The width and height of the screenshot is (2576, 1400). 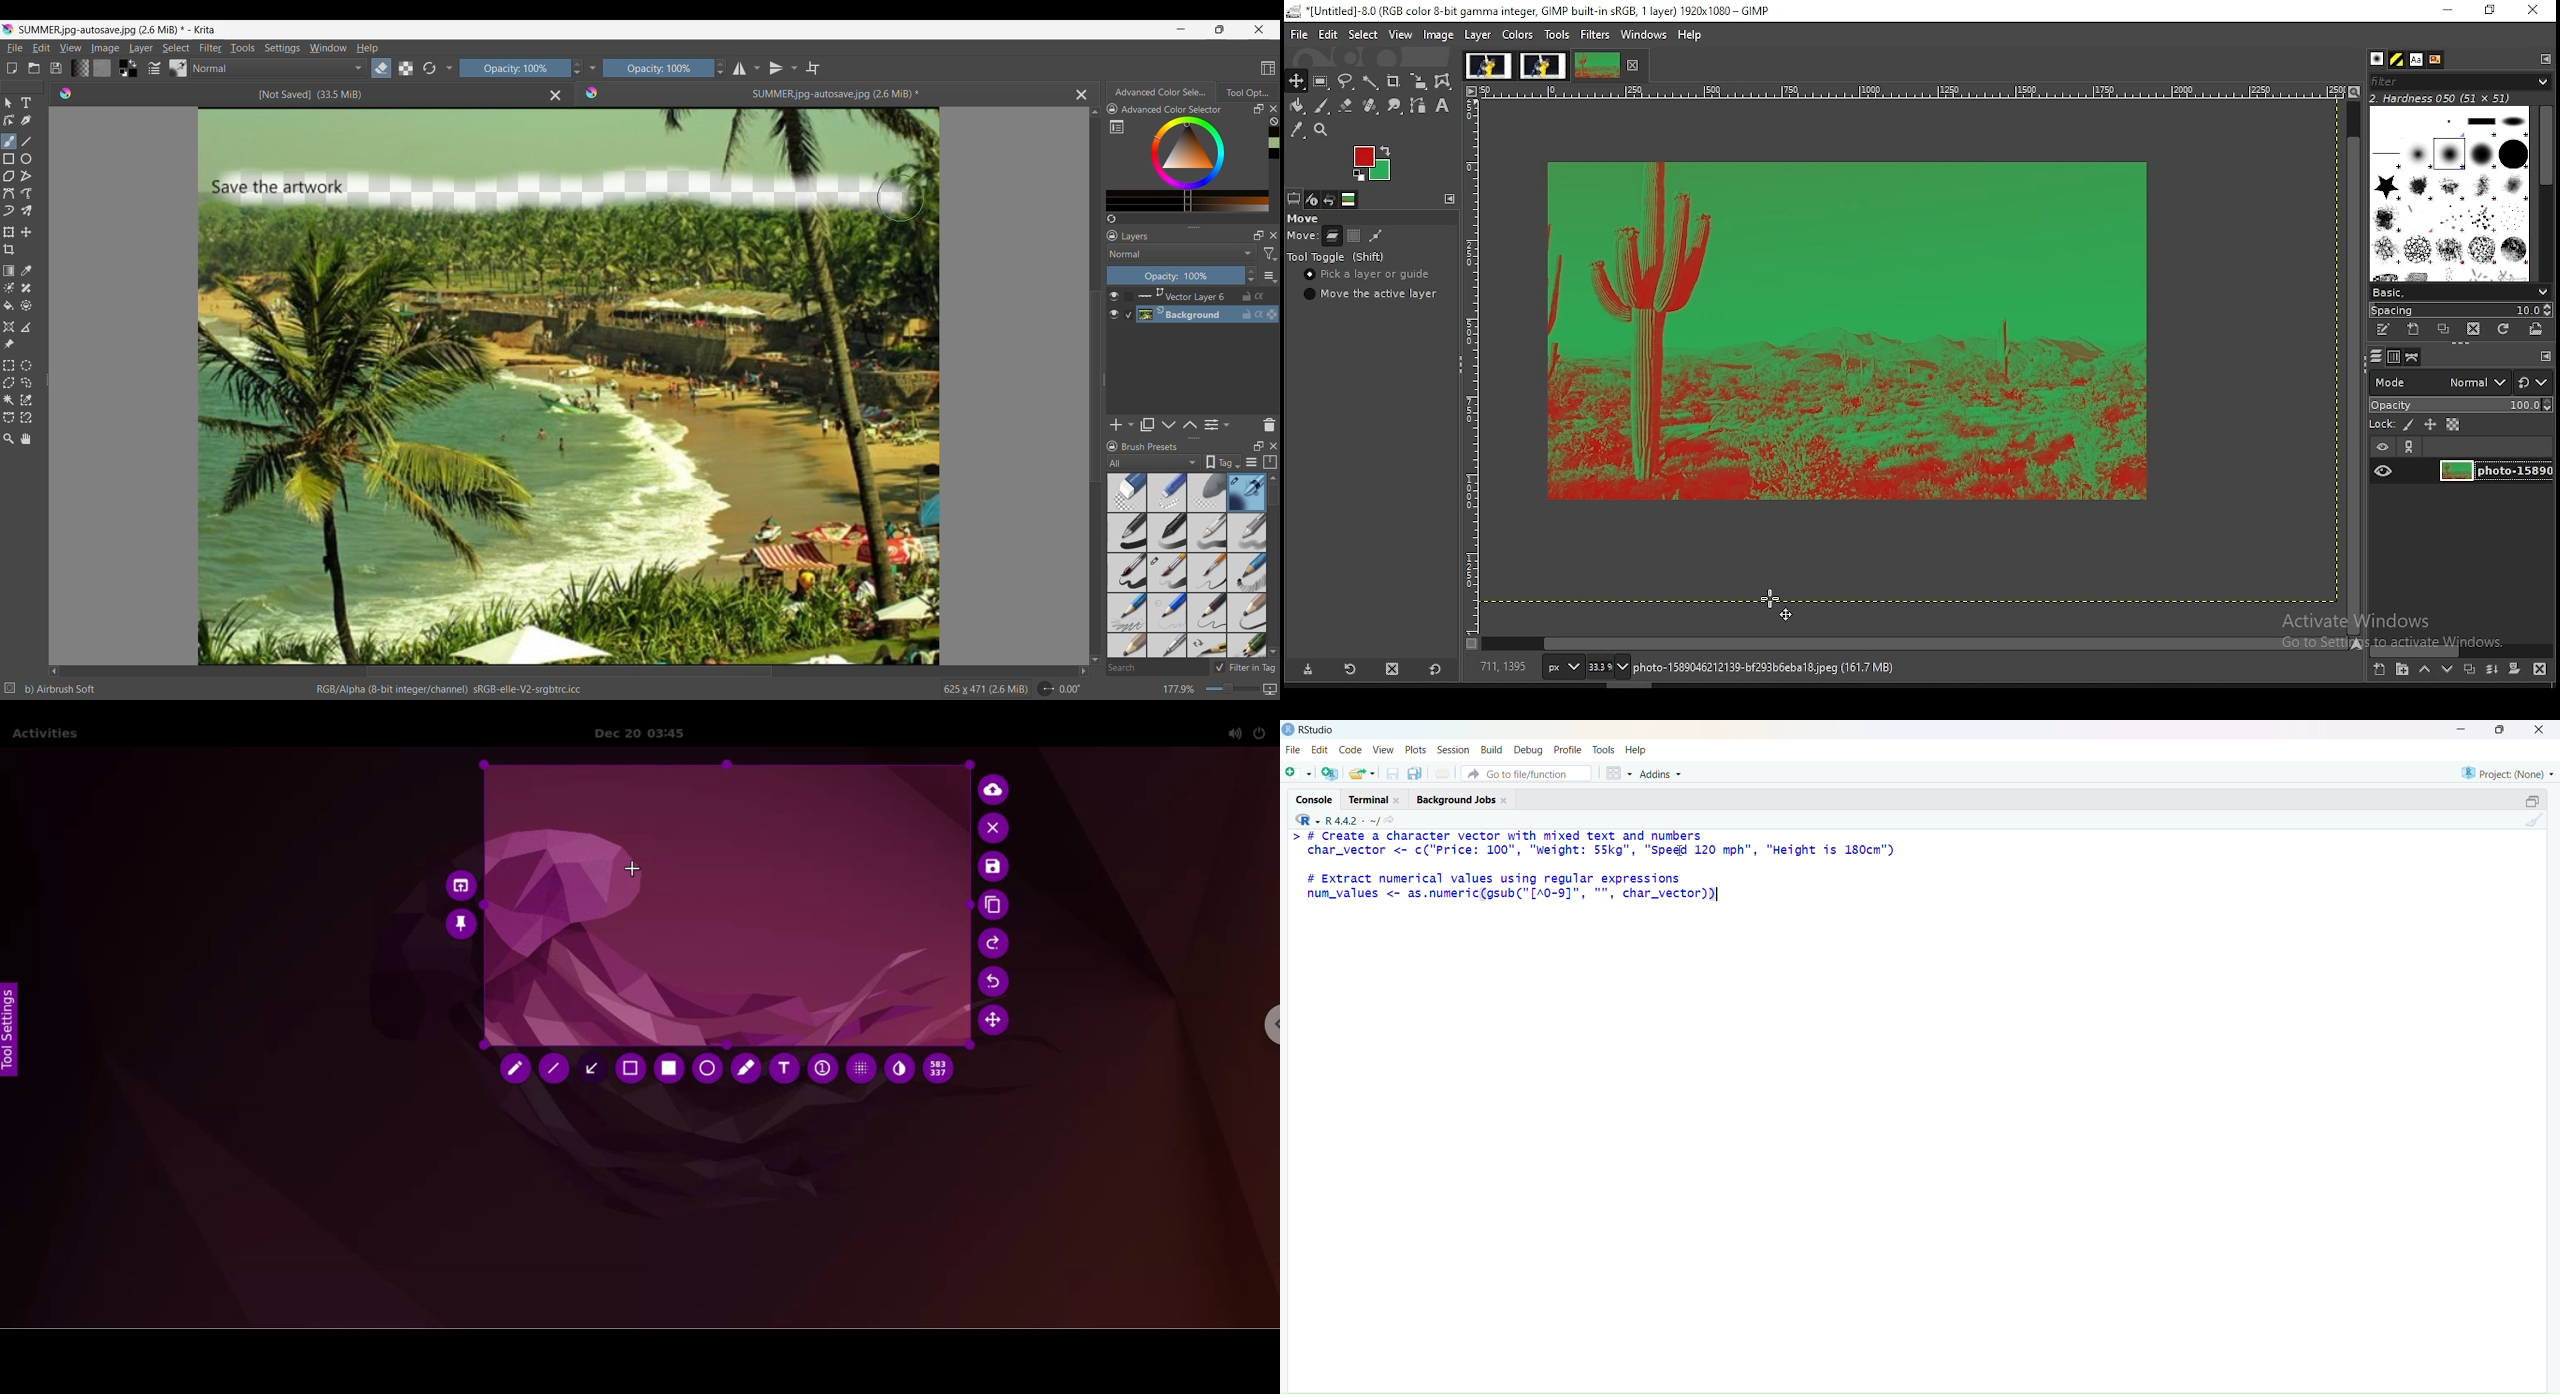 I want to click on file, so click(x=1293, y=749).